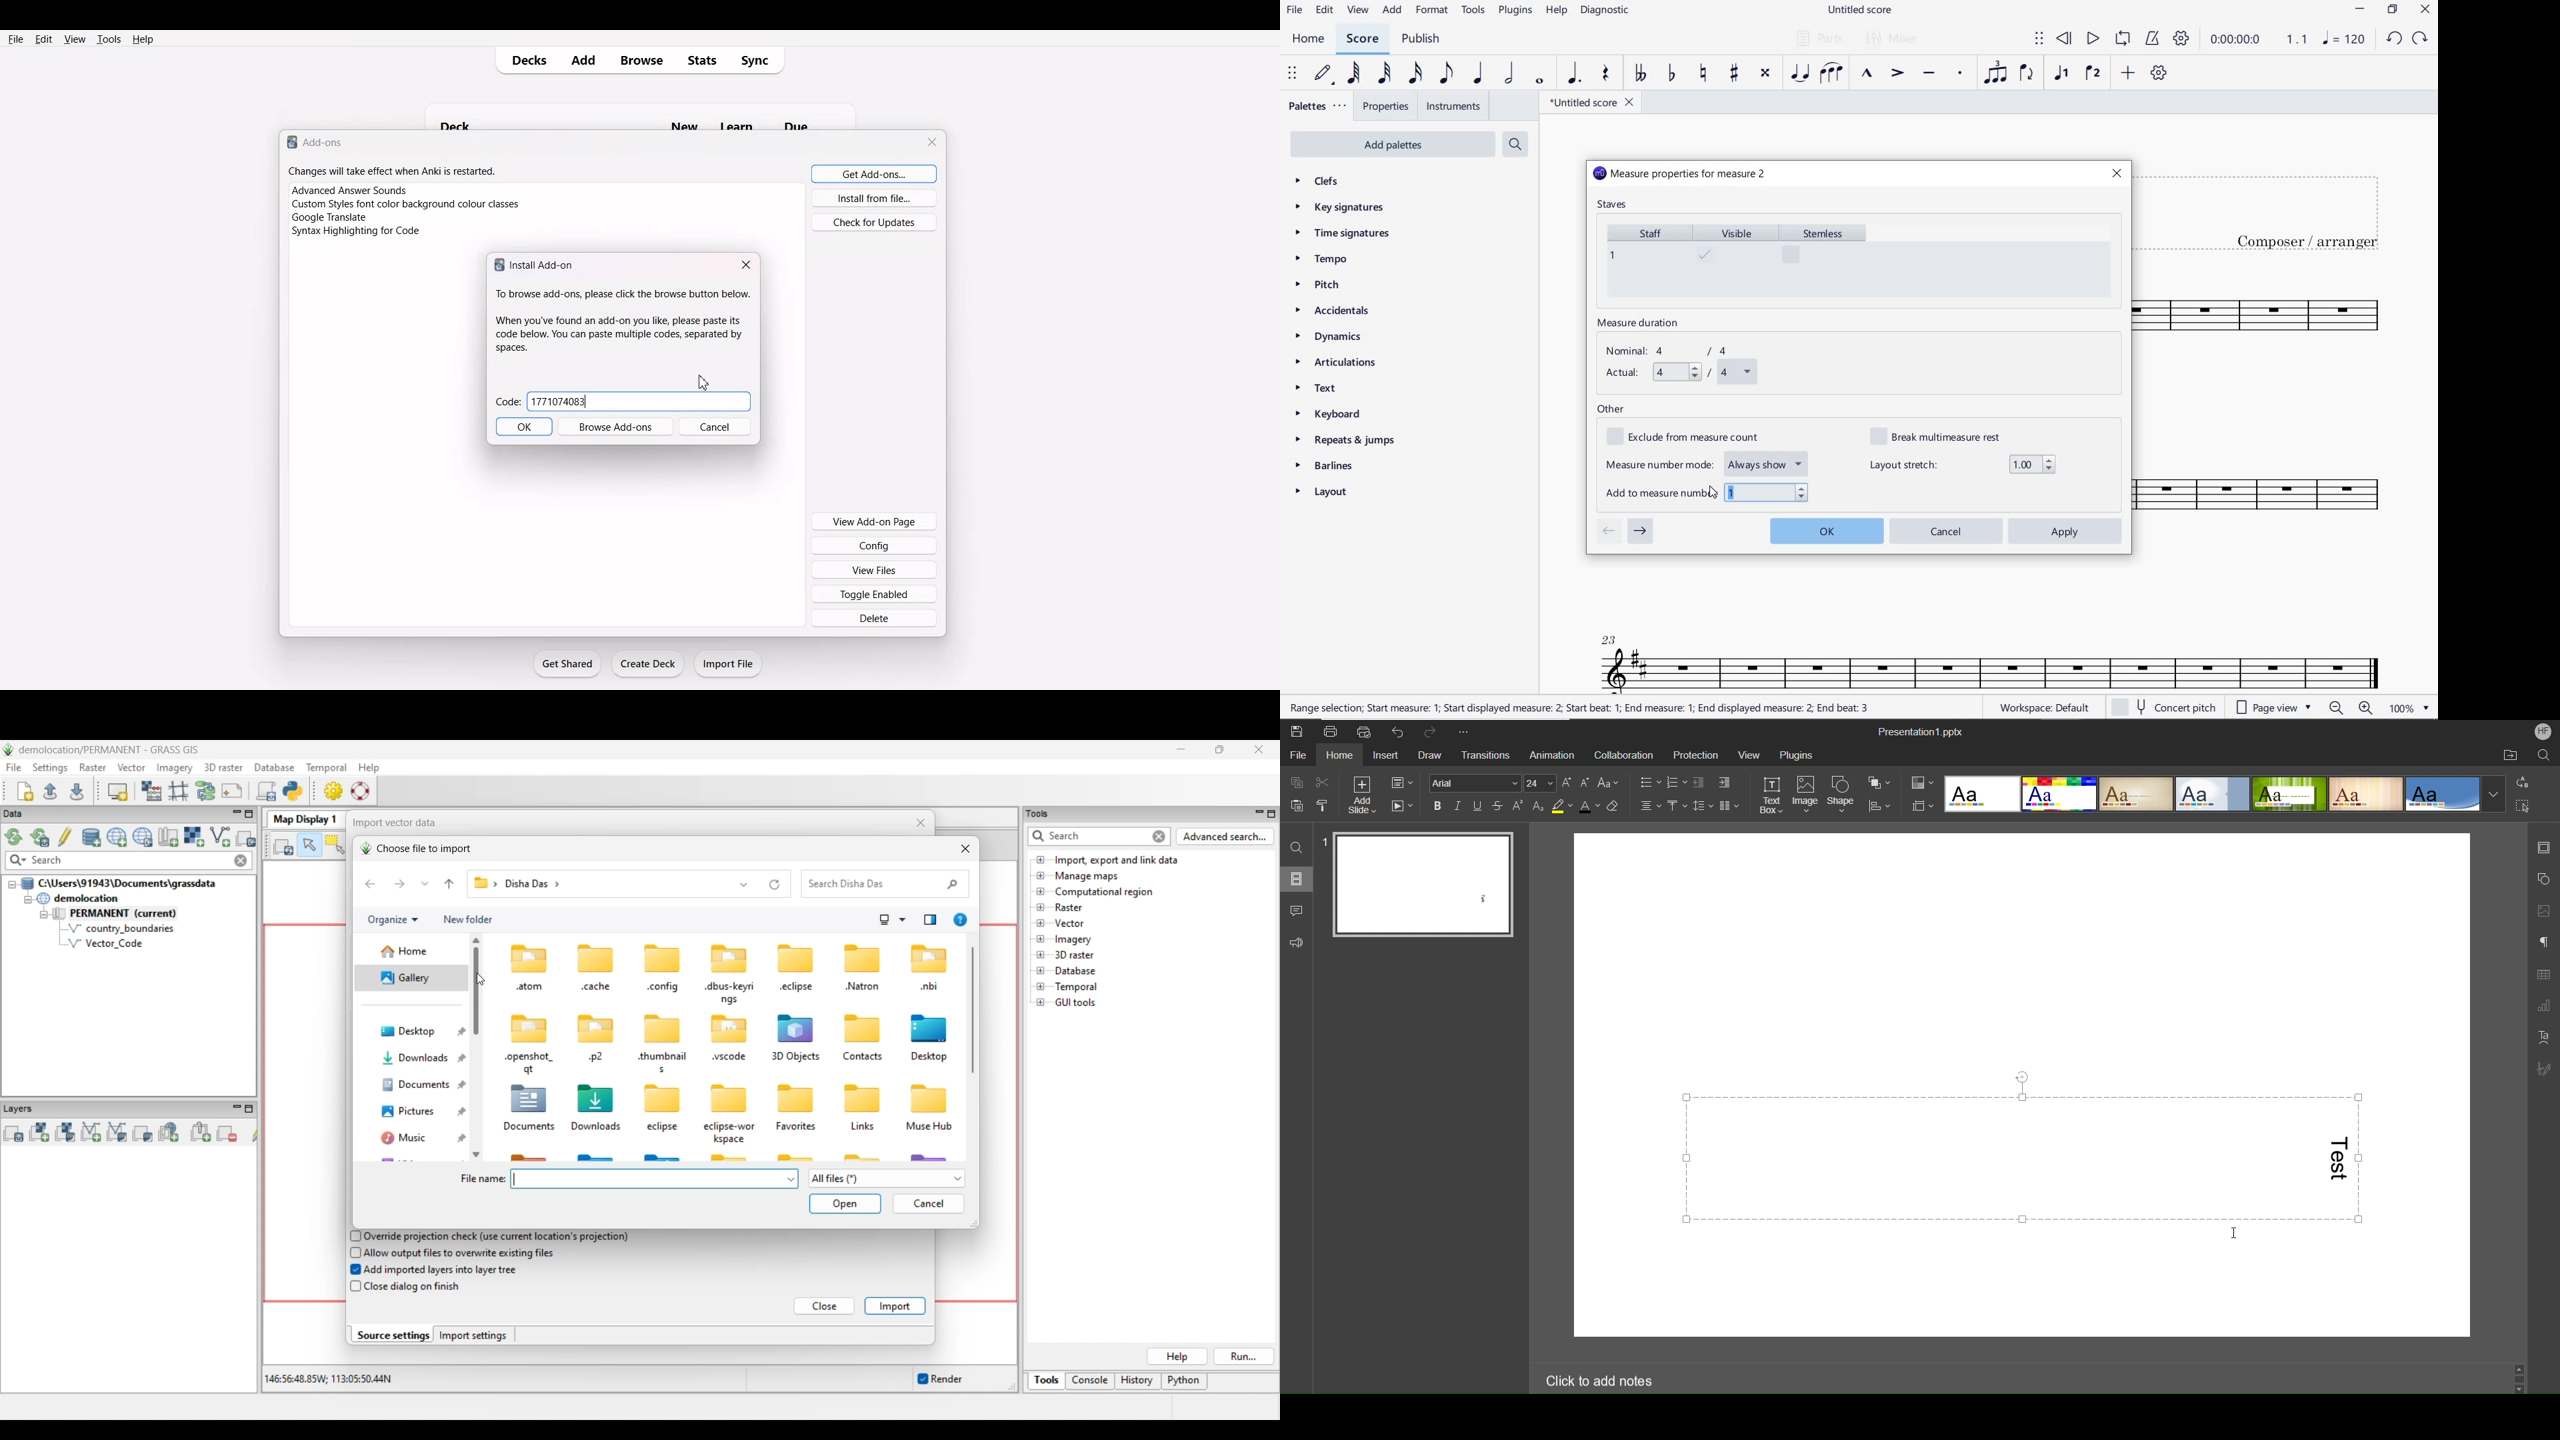  Describe the element at coordinates (1609, 783) in the screenshot. I see `Text Case` at that location.